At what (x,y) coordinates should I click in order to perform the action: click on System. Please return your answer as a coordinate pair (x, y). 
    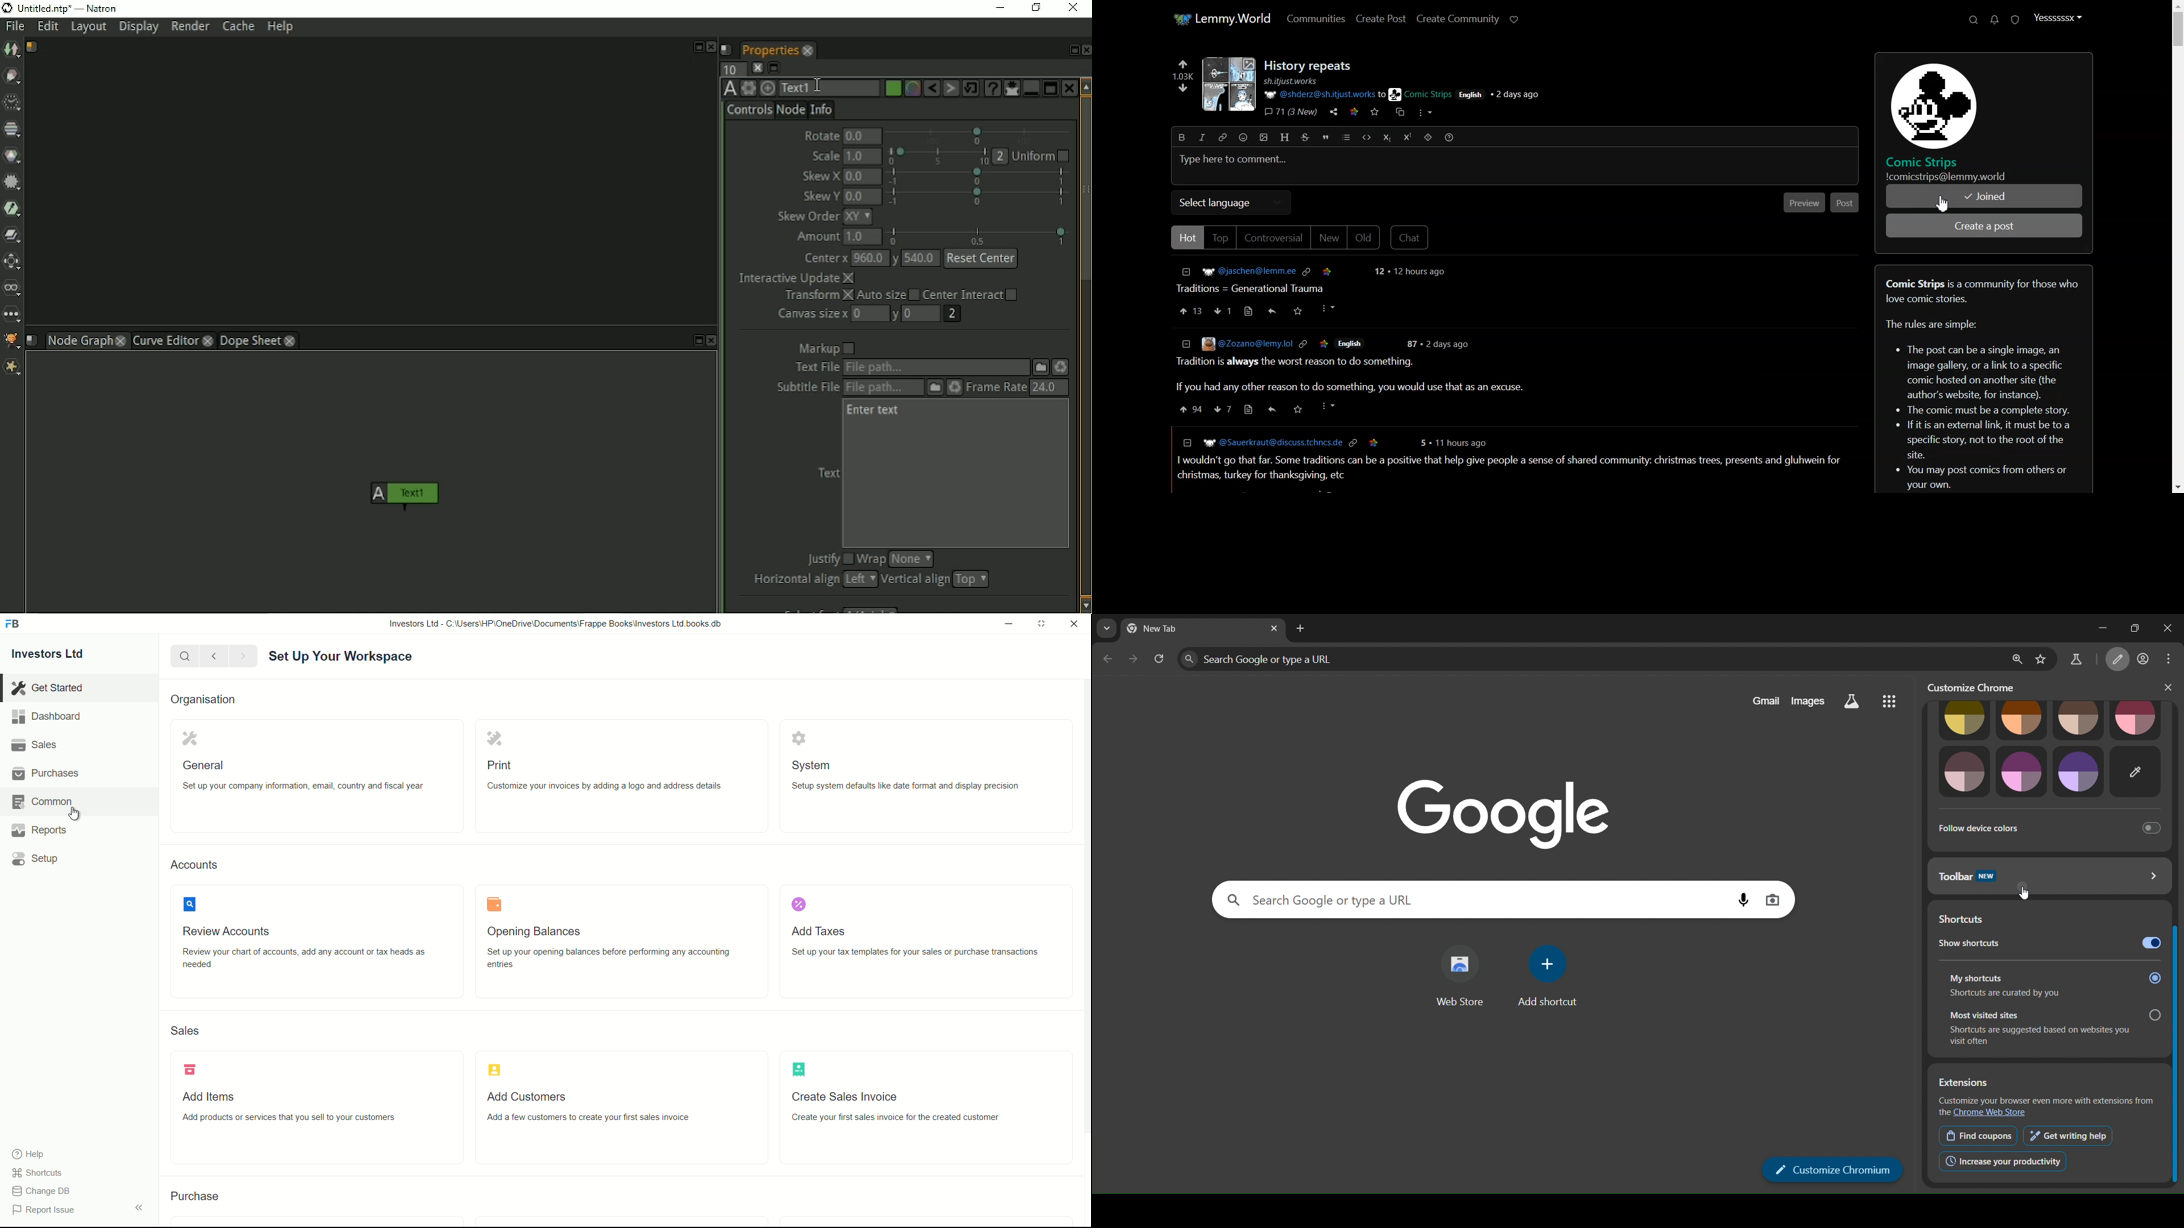
    Looking at the image, I should click on (816, 766).